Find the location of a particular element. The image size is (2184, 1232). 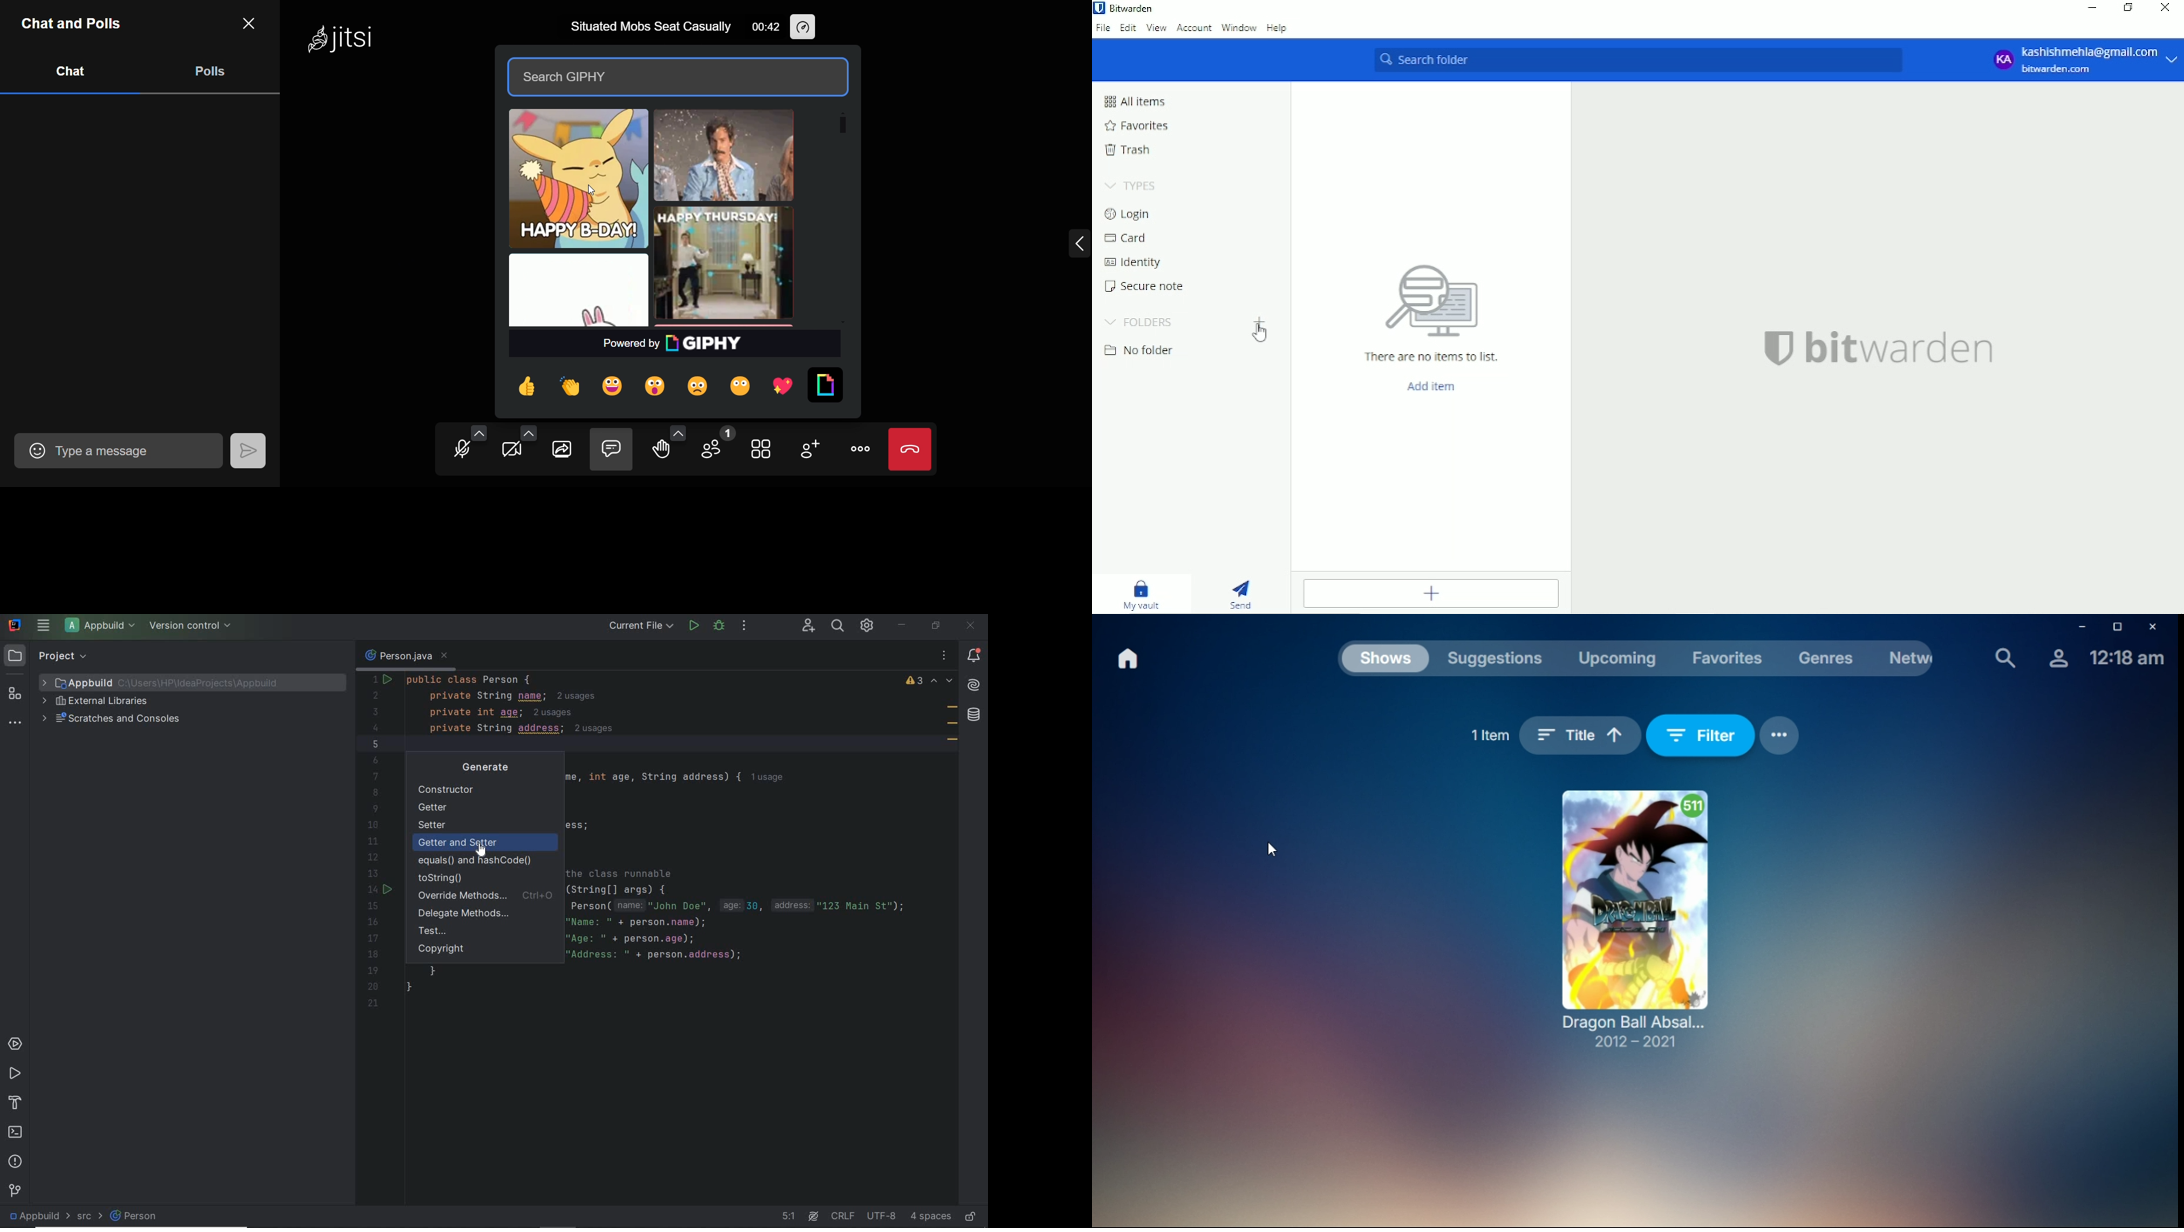

minimize is located at coordinates (2081, 627).